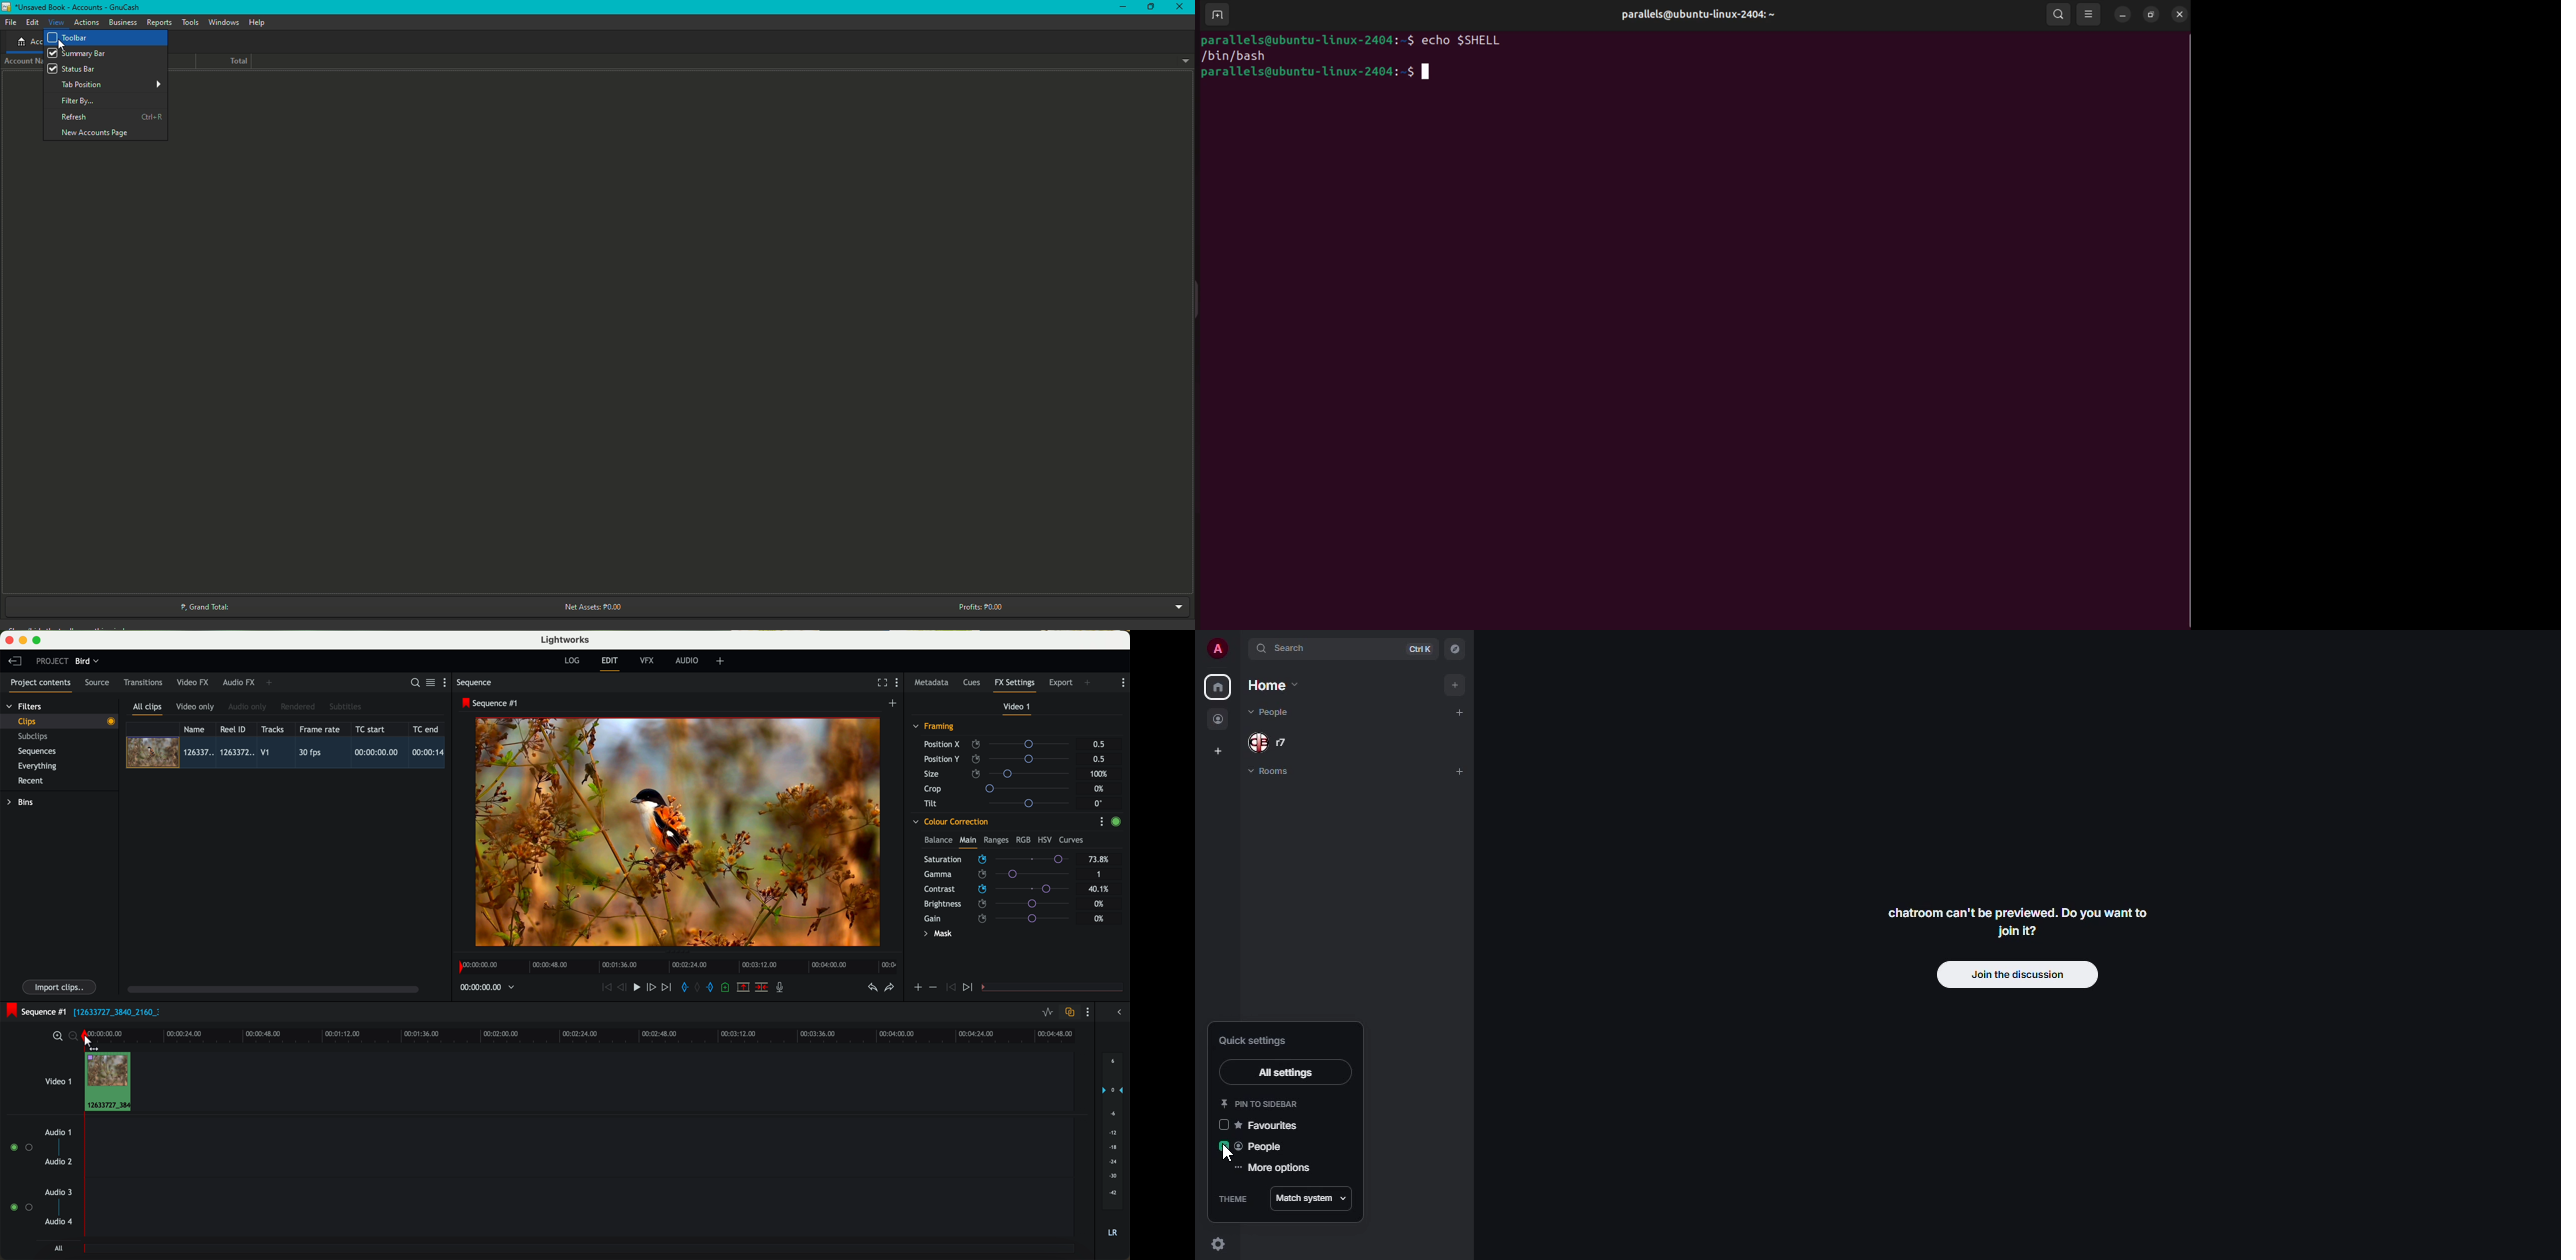 The image size is (2576, 1260). What do you see at coordinates (412, 683) in the screenshot?
I see `search for assets or bins` at bounding box center [412, 683].